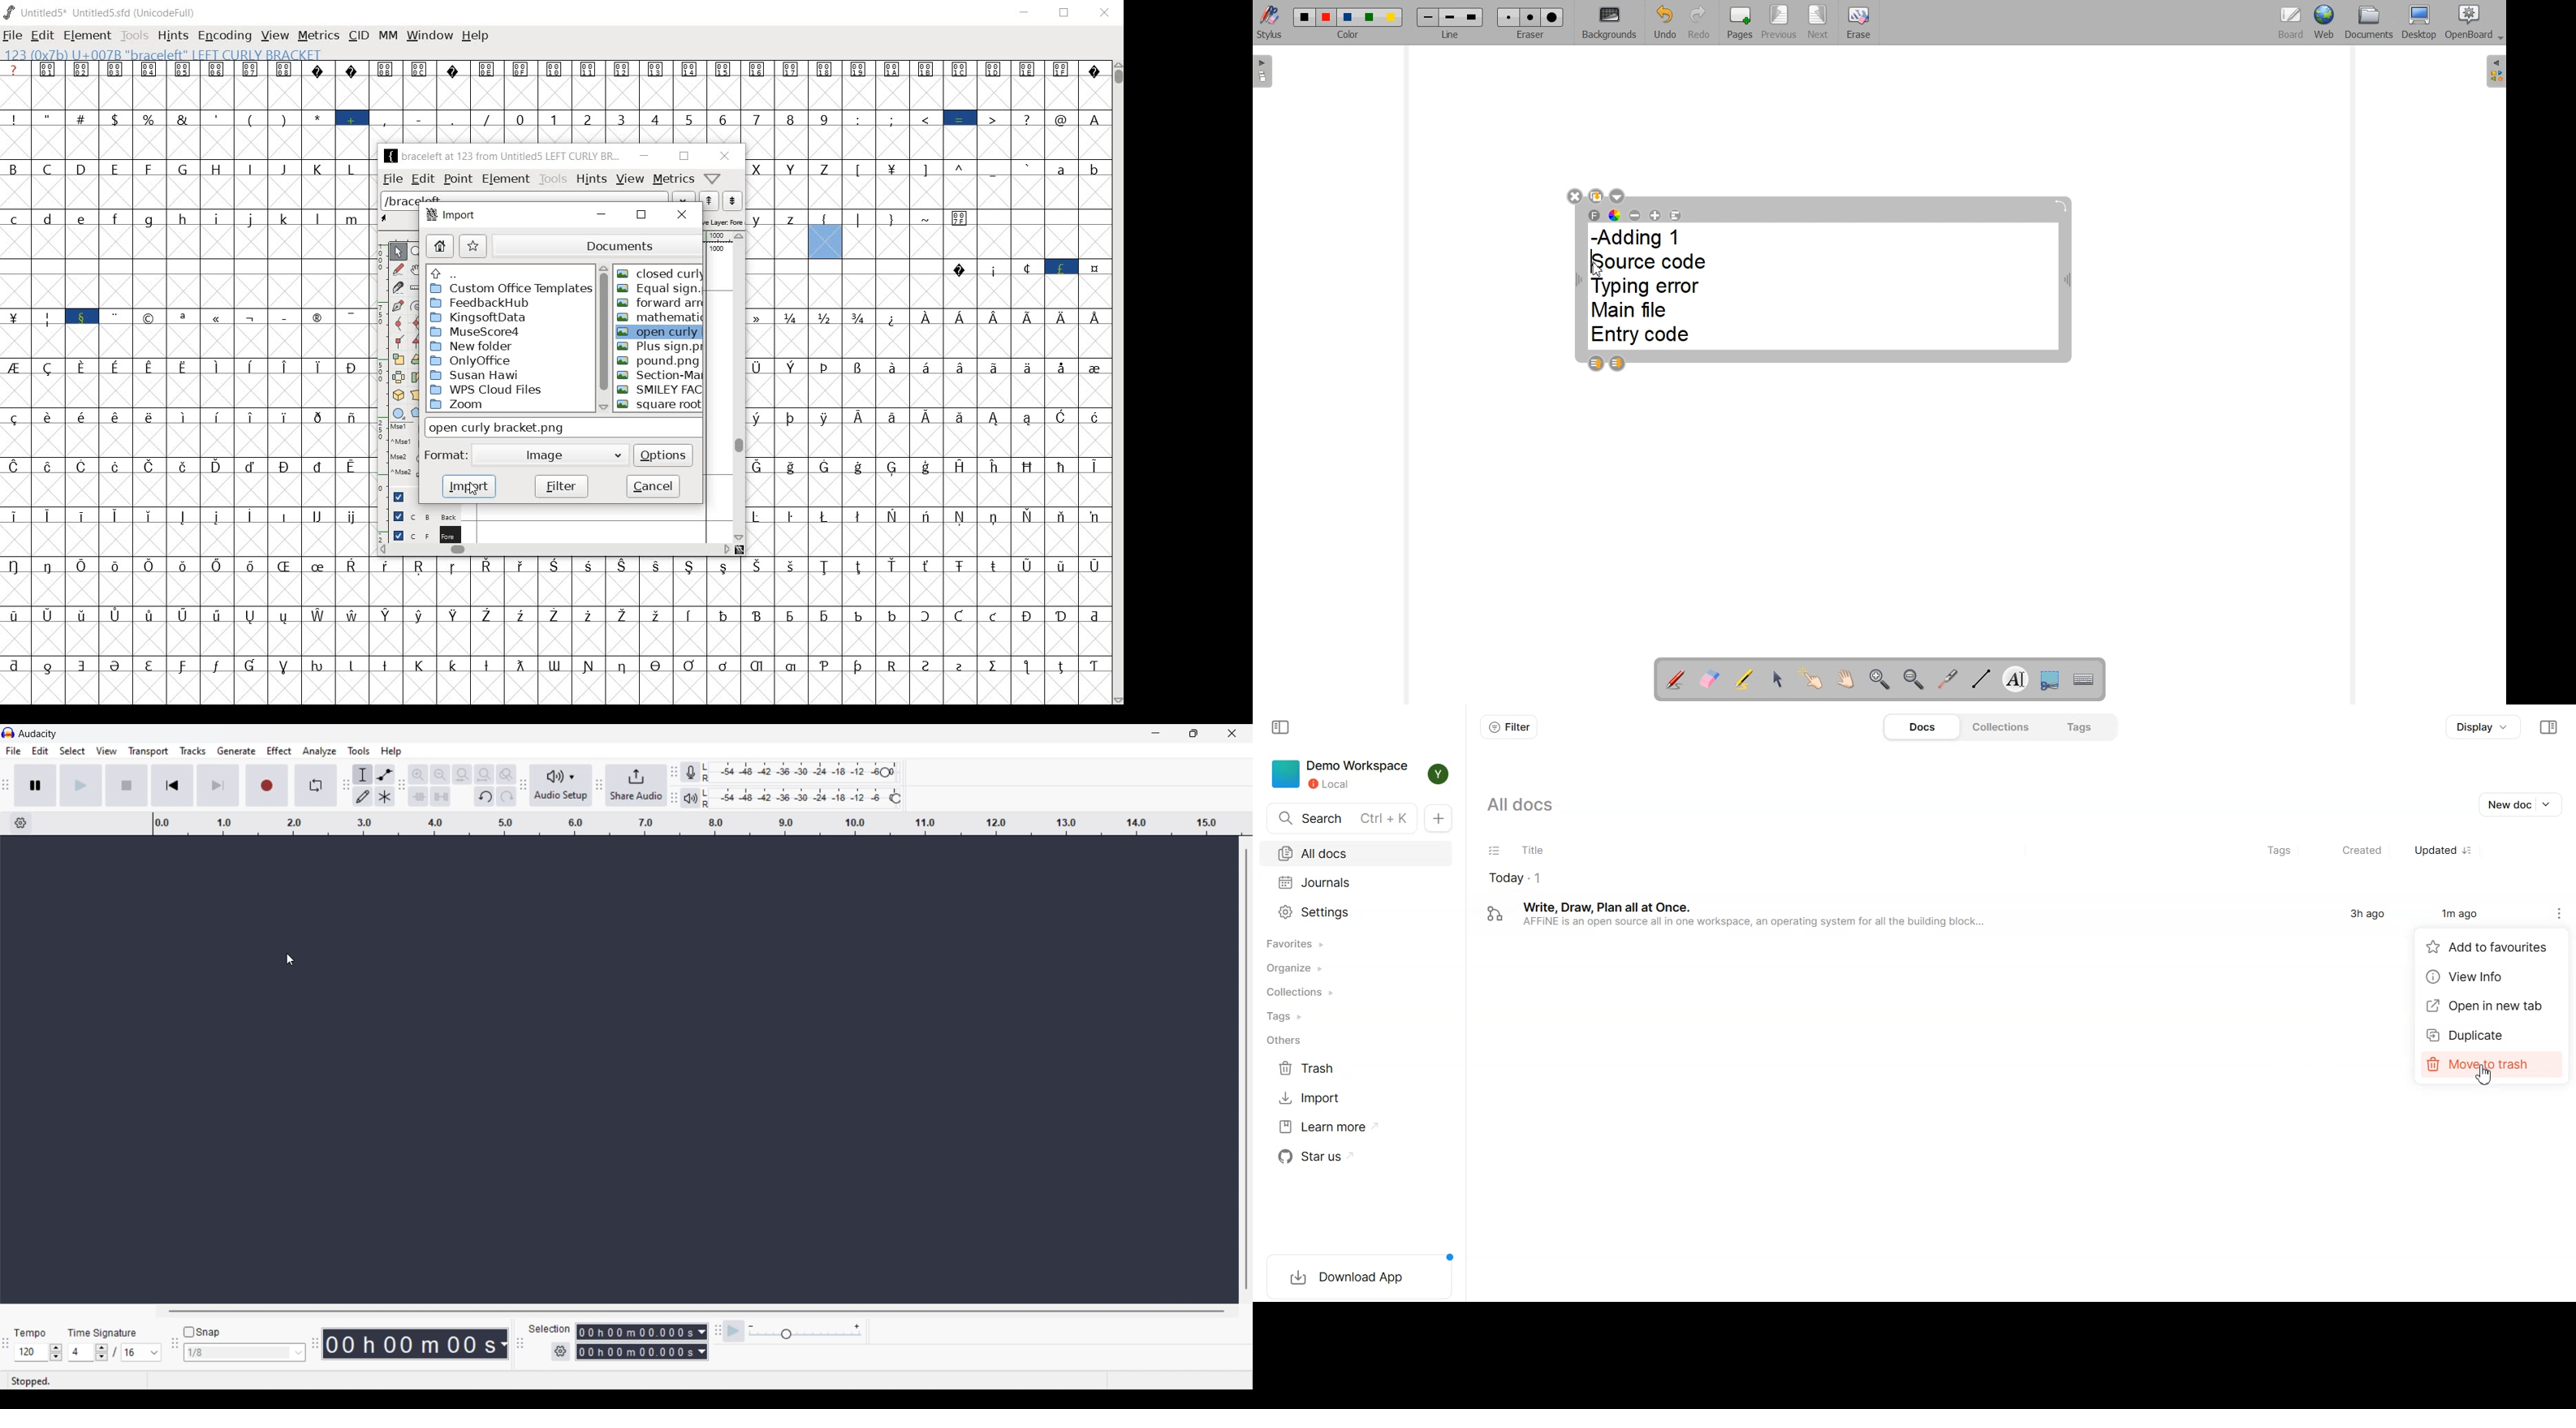 This screenshot has width=2576, height=1428. What do you see at coordinates (857, 1327) in the screenshot?
I see `Increase playback speed to maximum ` at bounding box center [857, 1327].